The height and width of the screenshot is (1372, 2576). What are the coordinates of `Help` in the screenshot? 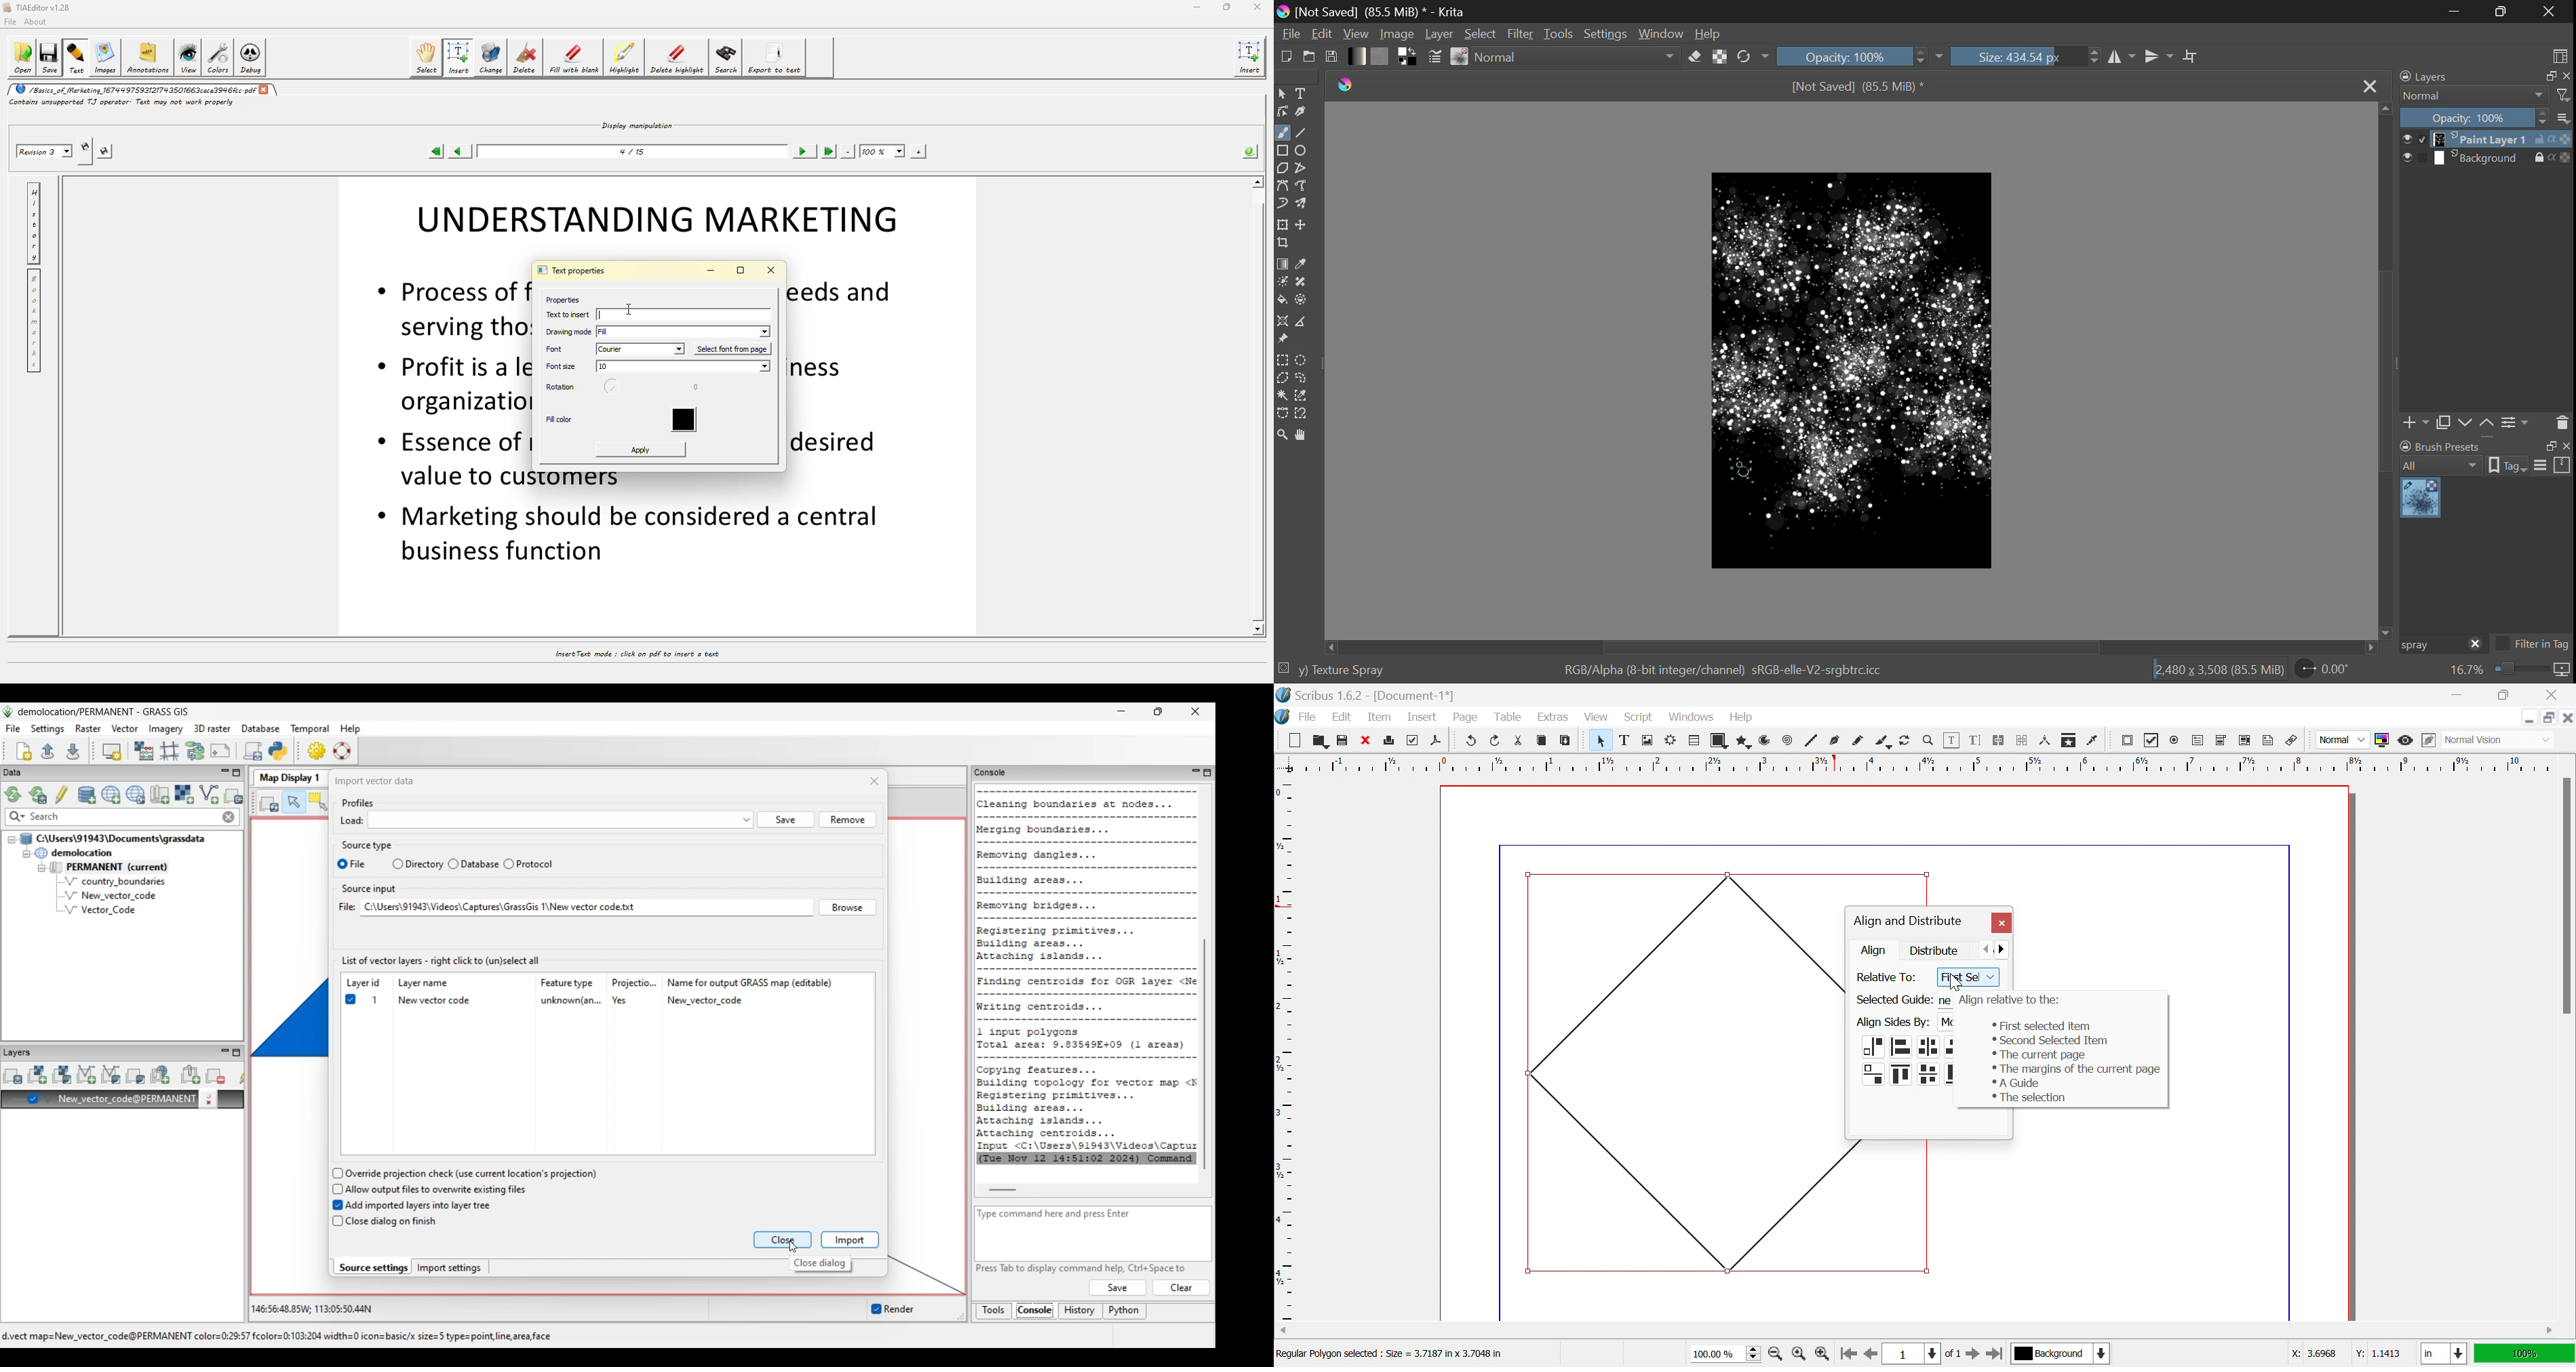 It's located at (1708, 31).